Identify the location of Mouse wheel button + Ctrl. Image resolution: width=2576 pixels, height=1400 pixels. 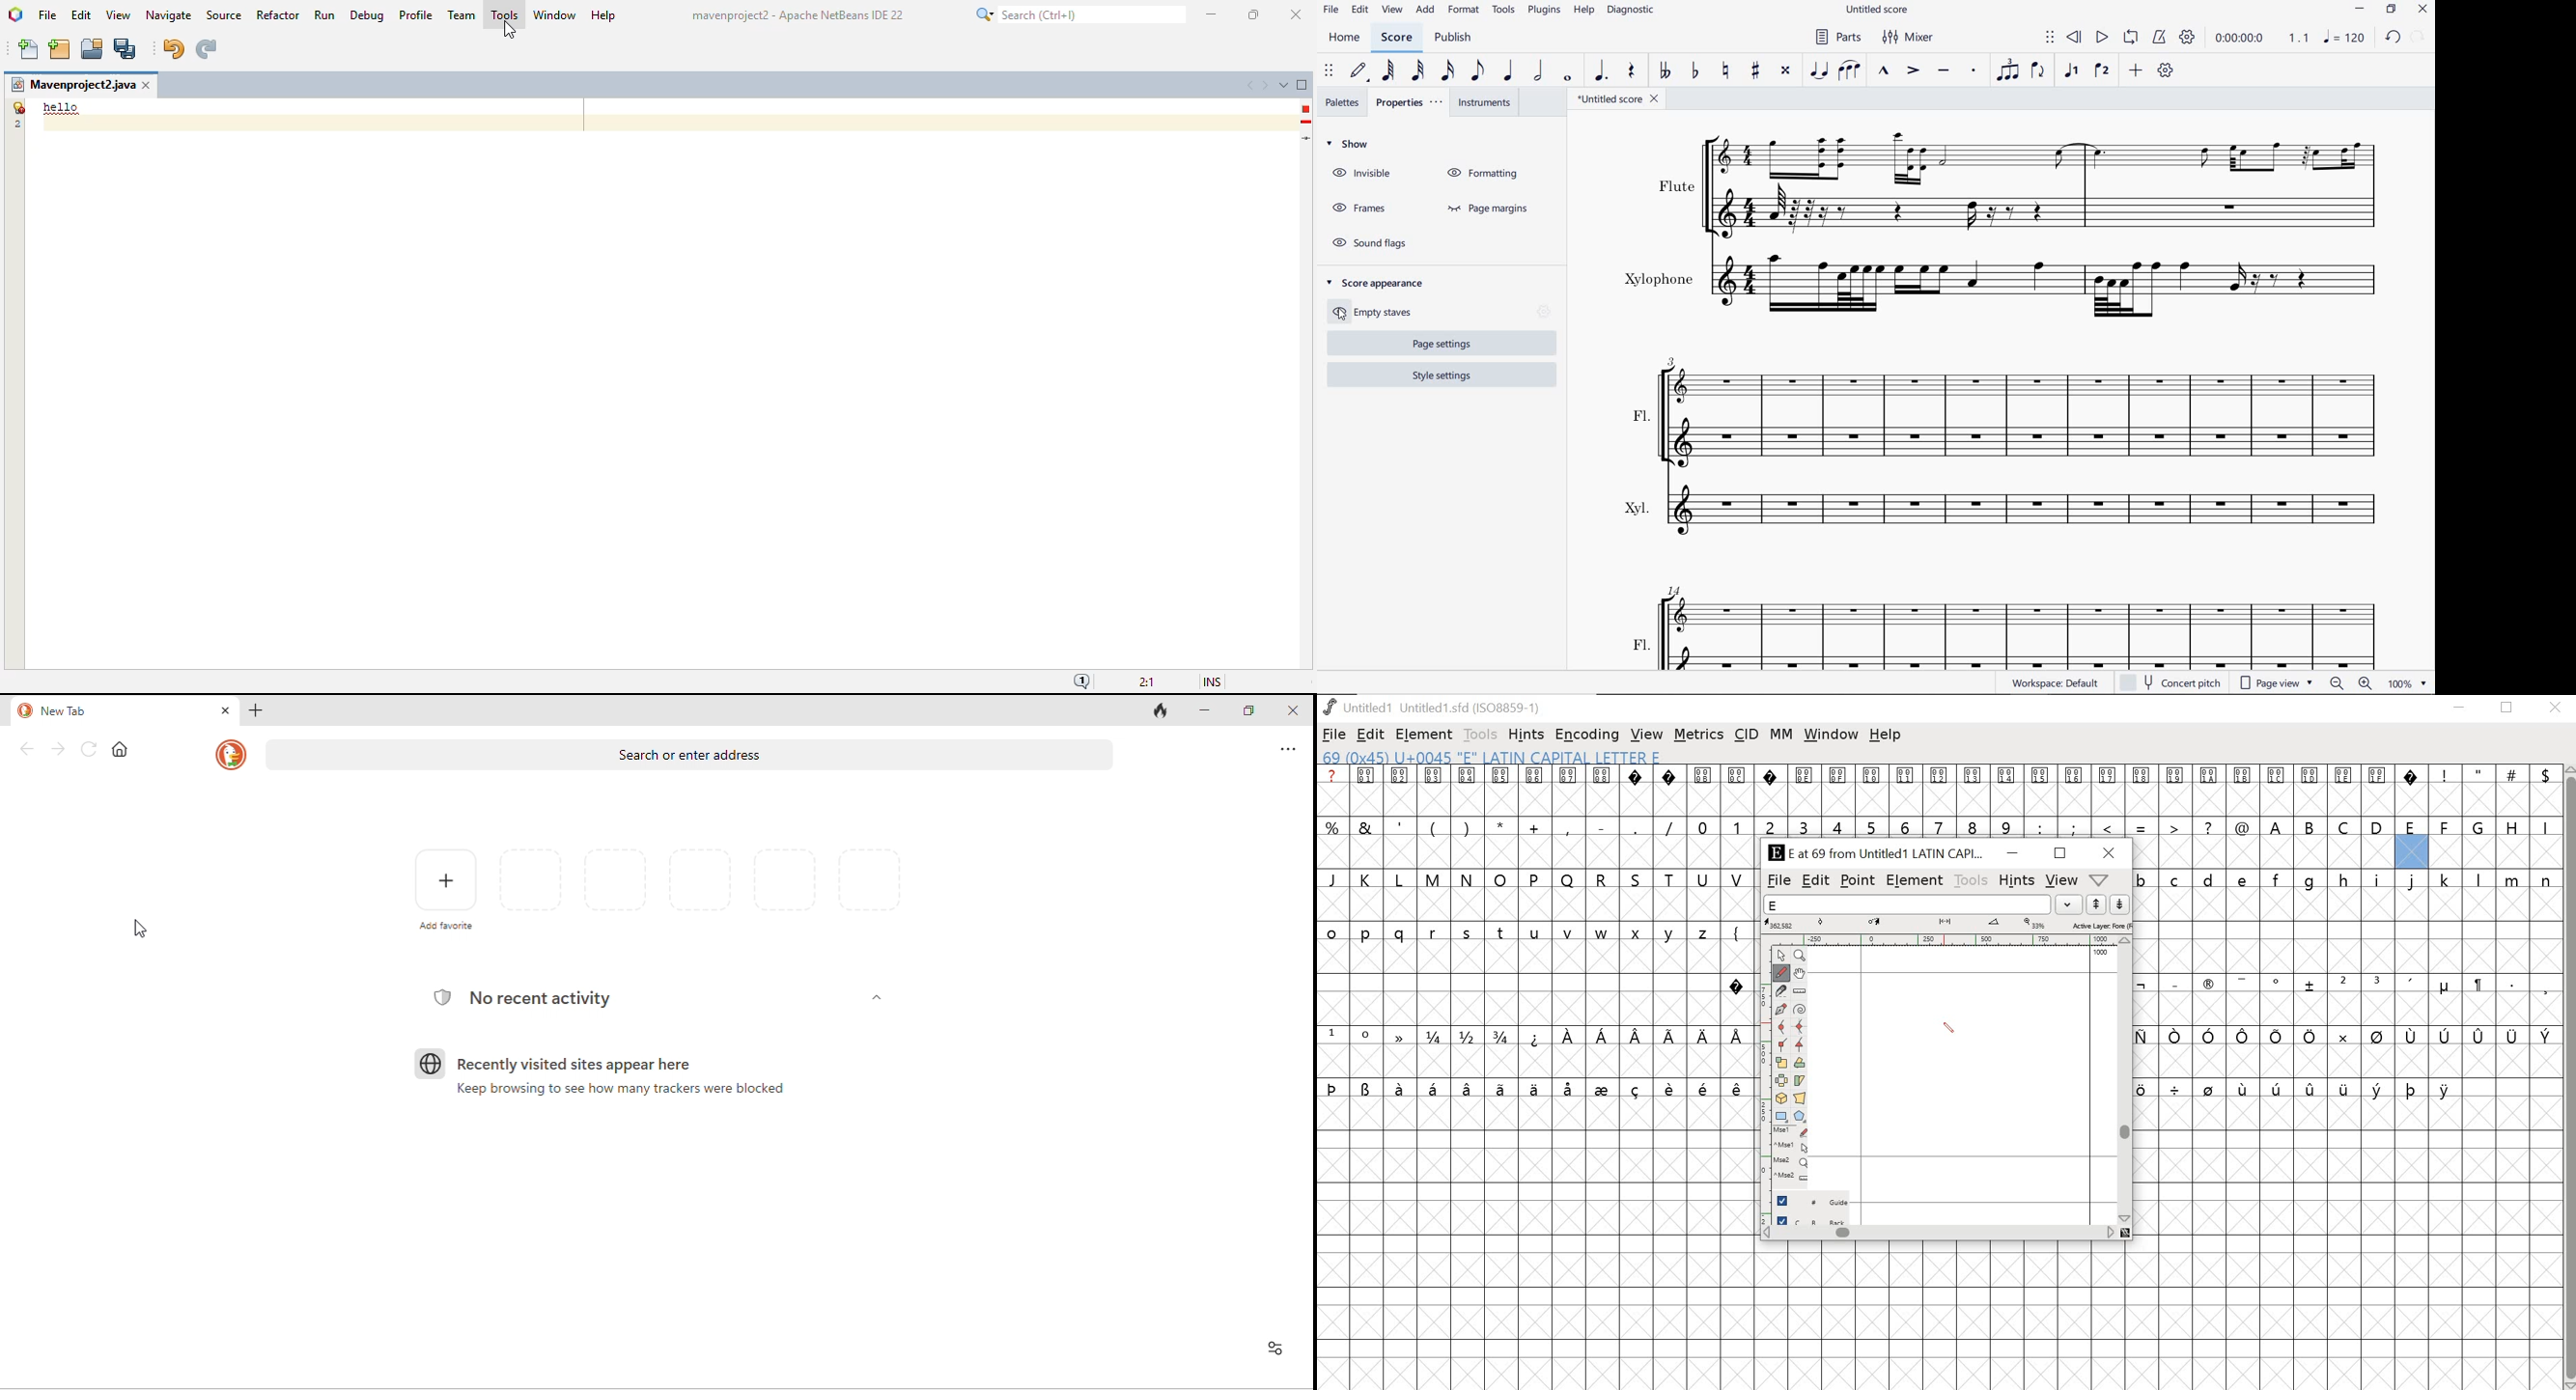
(1791, 1177).